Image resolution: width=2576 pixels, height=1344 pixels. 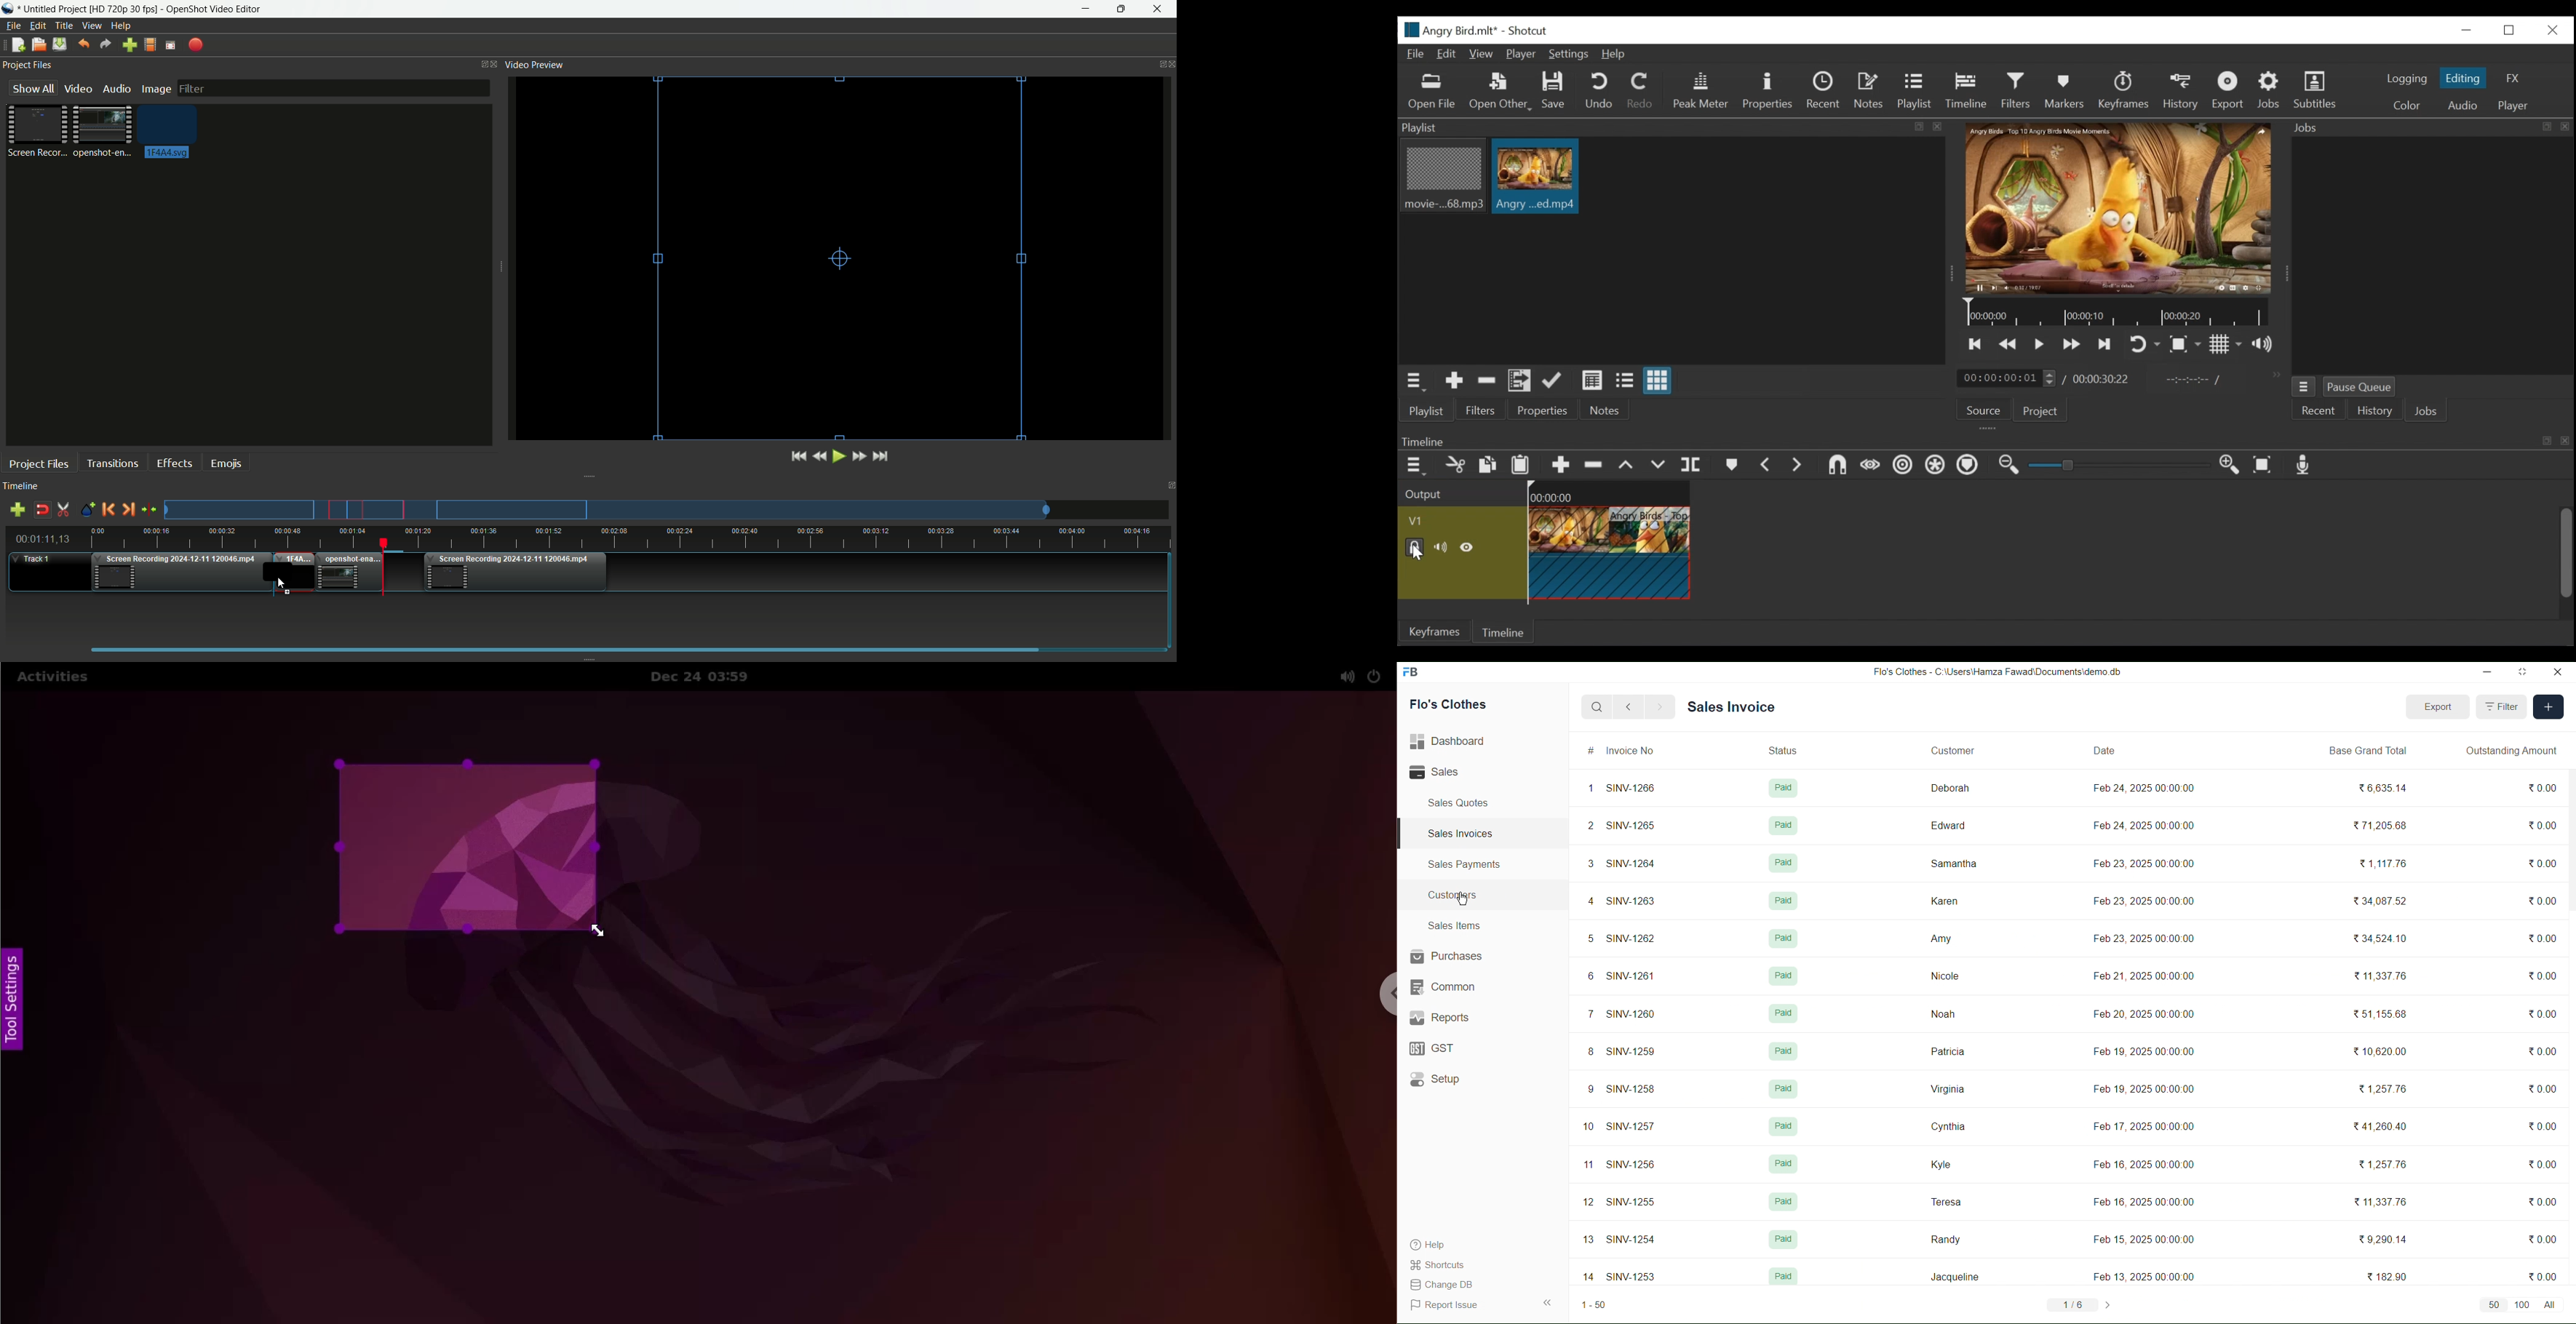 What do you see at coordinates (1597, 1304) in the screenshot?
I see `1-50` at bounding box center [1597, 1304].